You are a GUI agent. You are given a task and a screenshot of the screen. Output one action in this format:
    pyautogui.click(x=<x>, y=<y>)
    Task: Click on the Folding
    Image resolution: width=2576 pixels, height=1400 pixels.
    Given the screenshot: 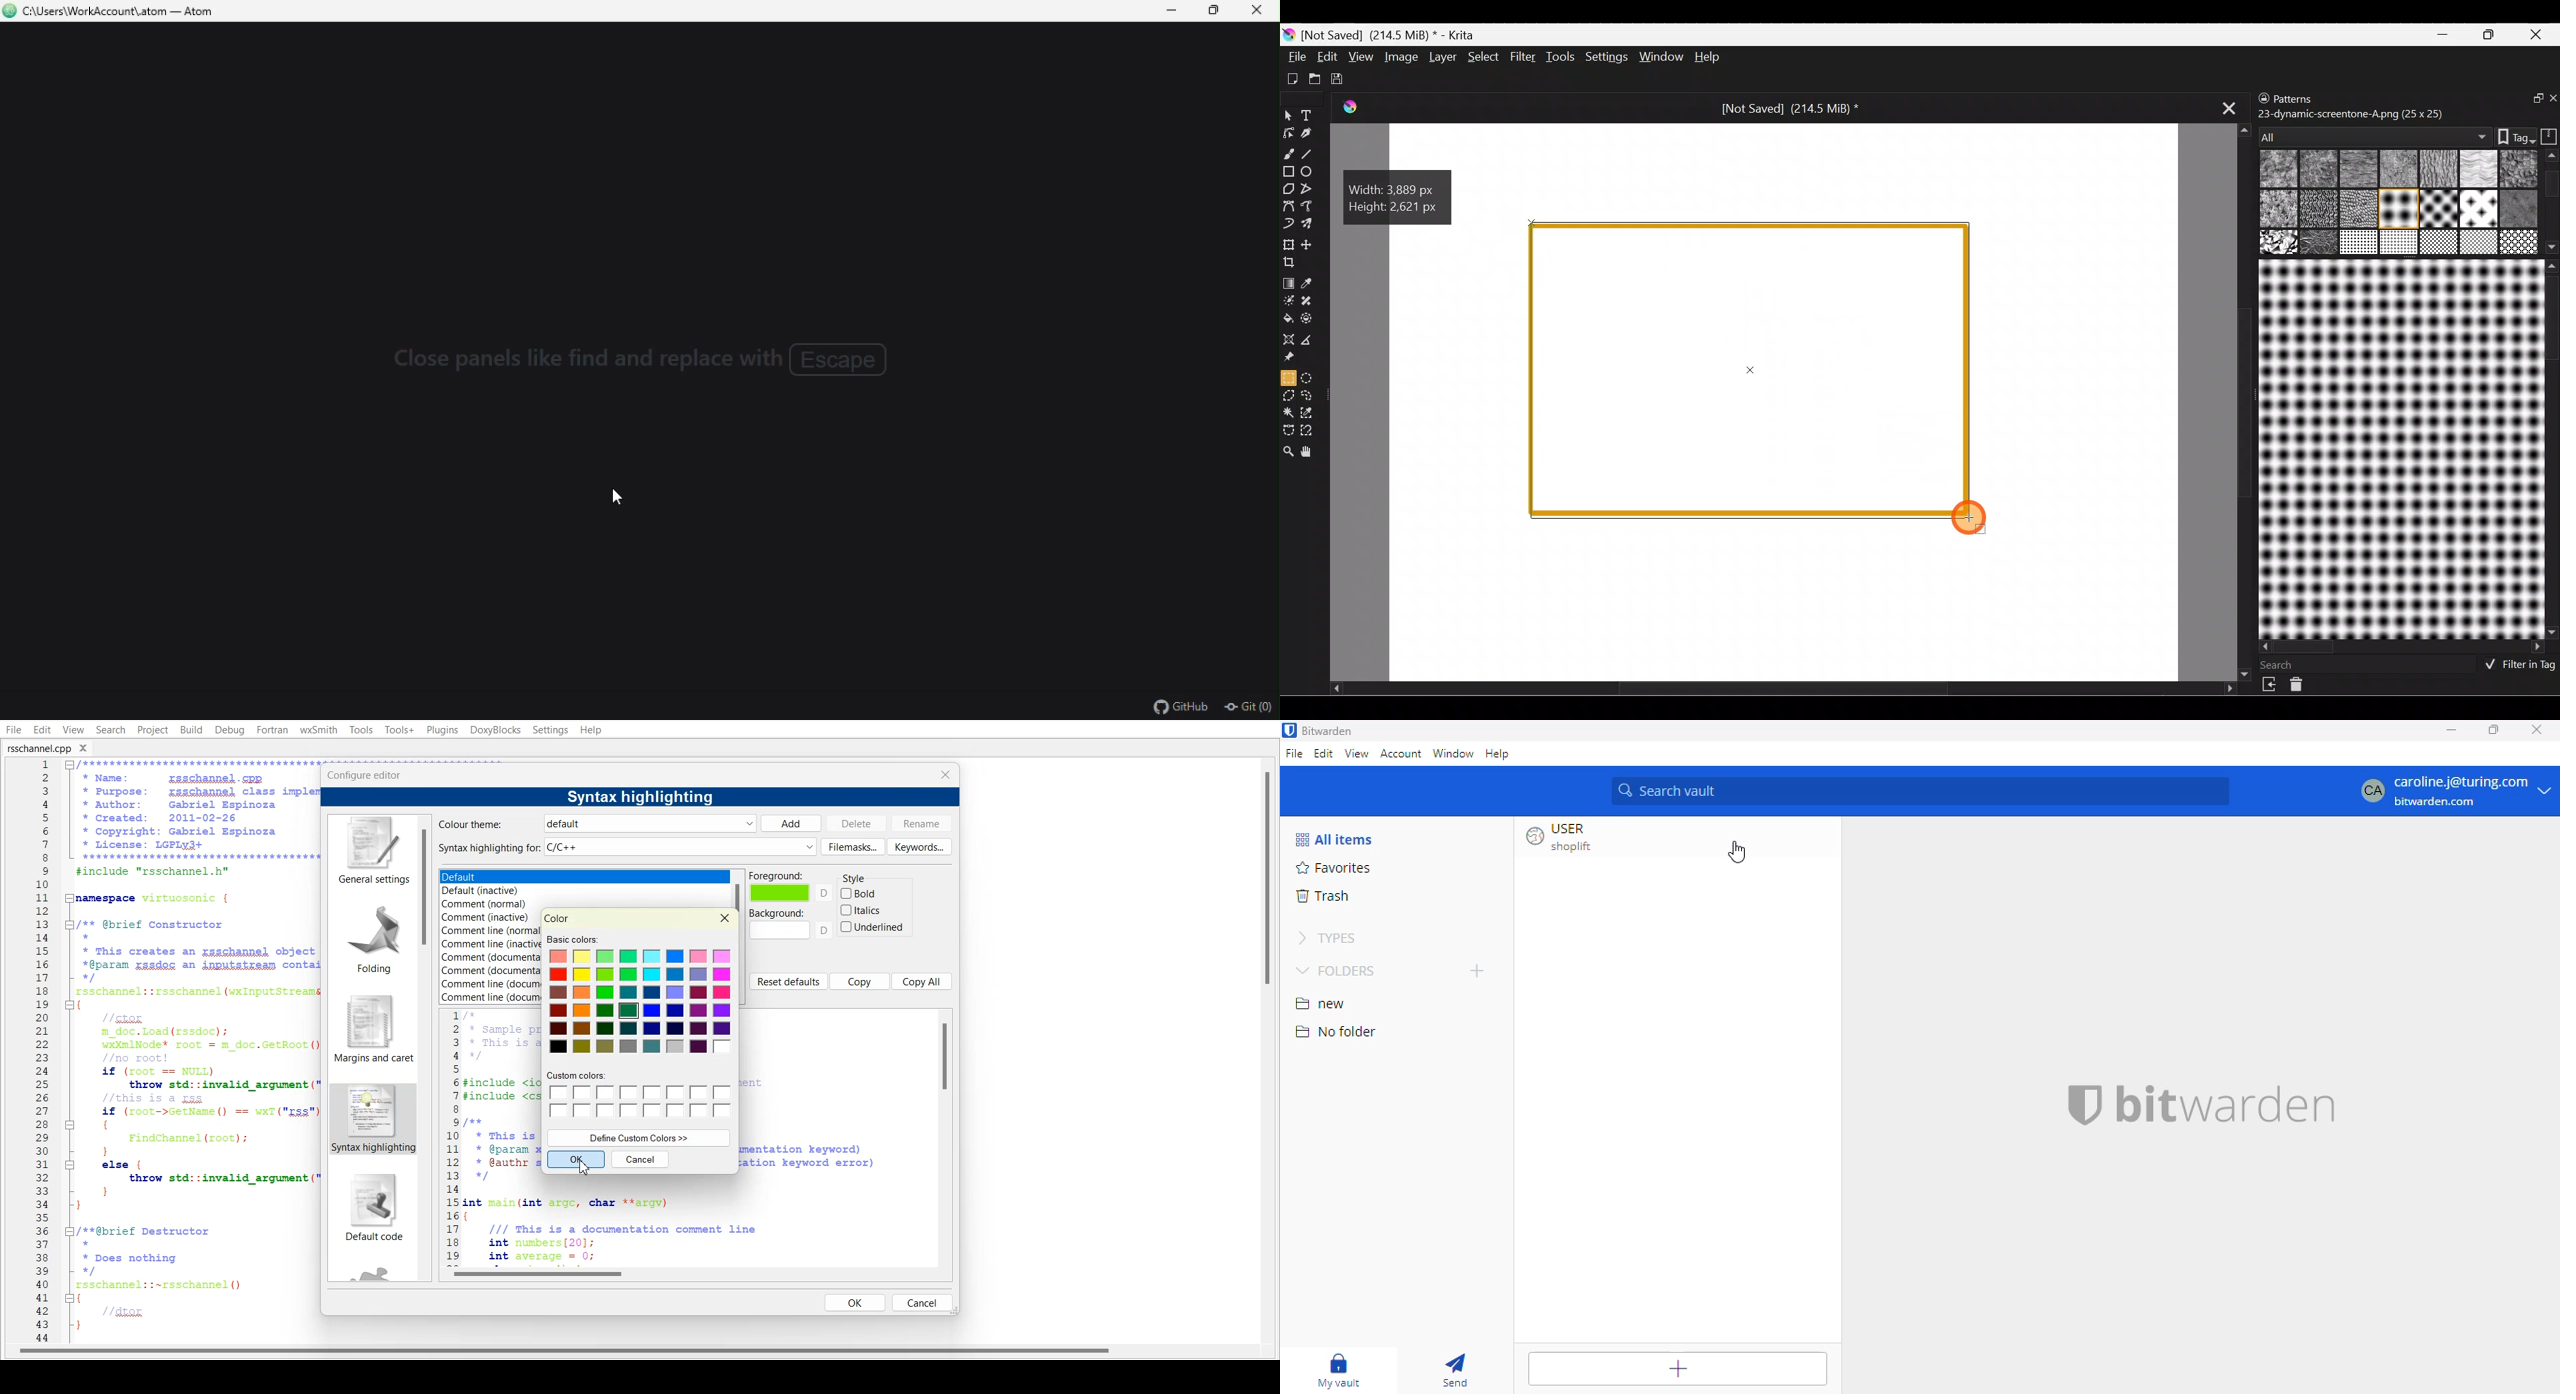 What is the action you would take?
    pyautogui.click(x=369, y=935)
    